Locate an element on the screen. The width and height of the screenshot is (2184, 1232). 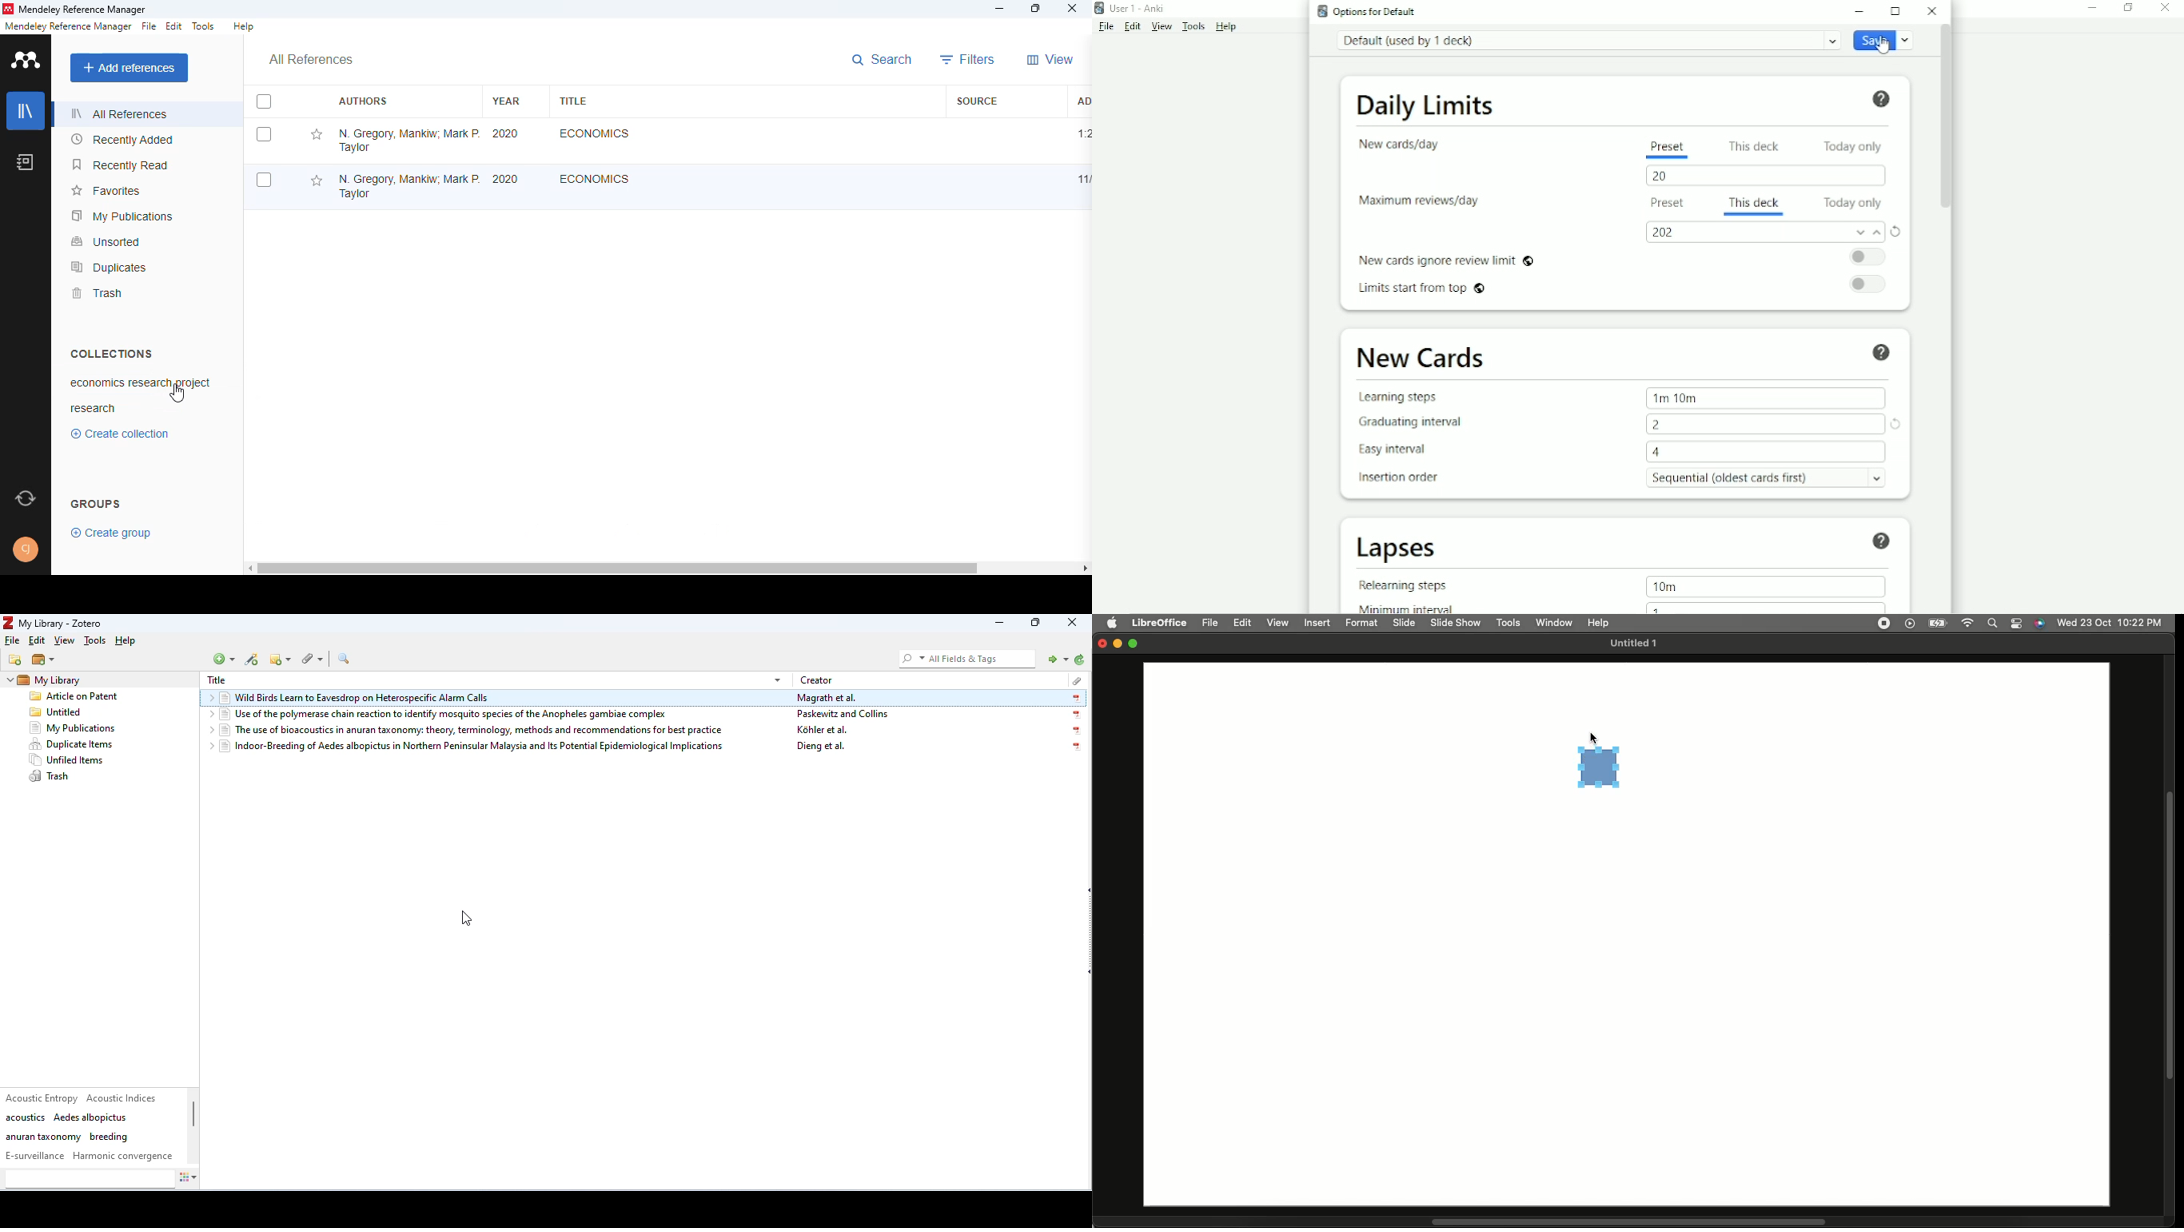
year is located at coordinates (506, 101).